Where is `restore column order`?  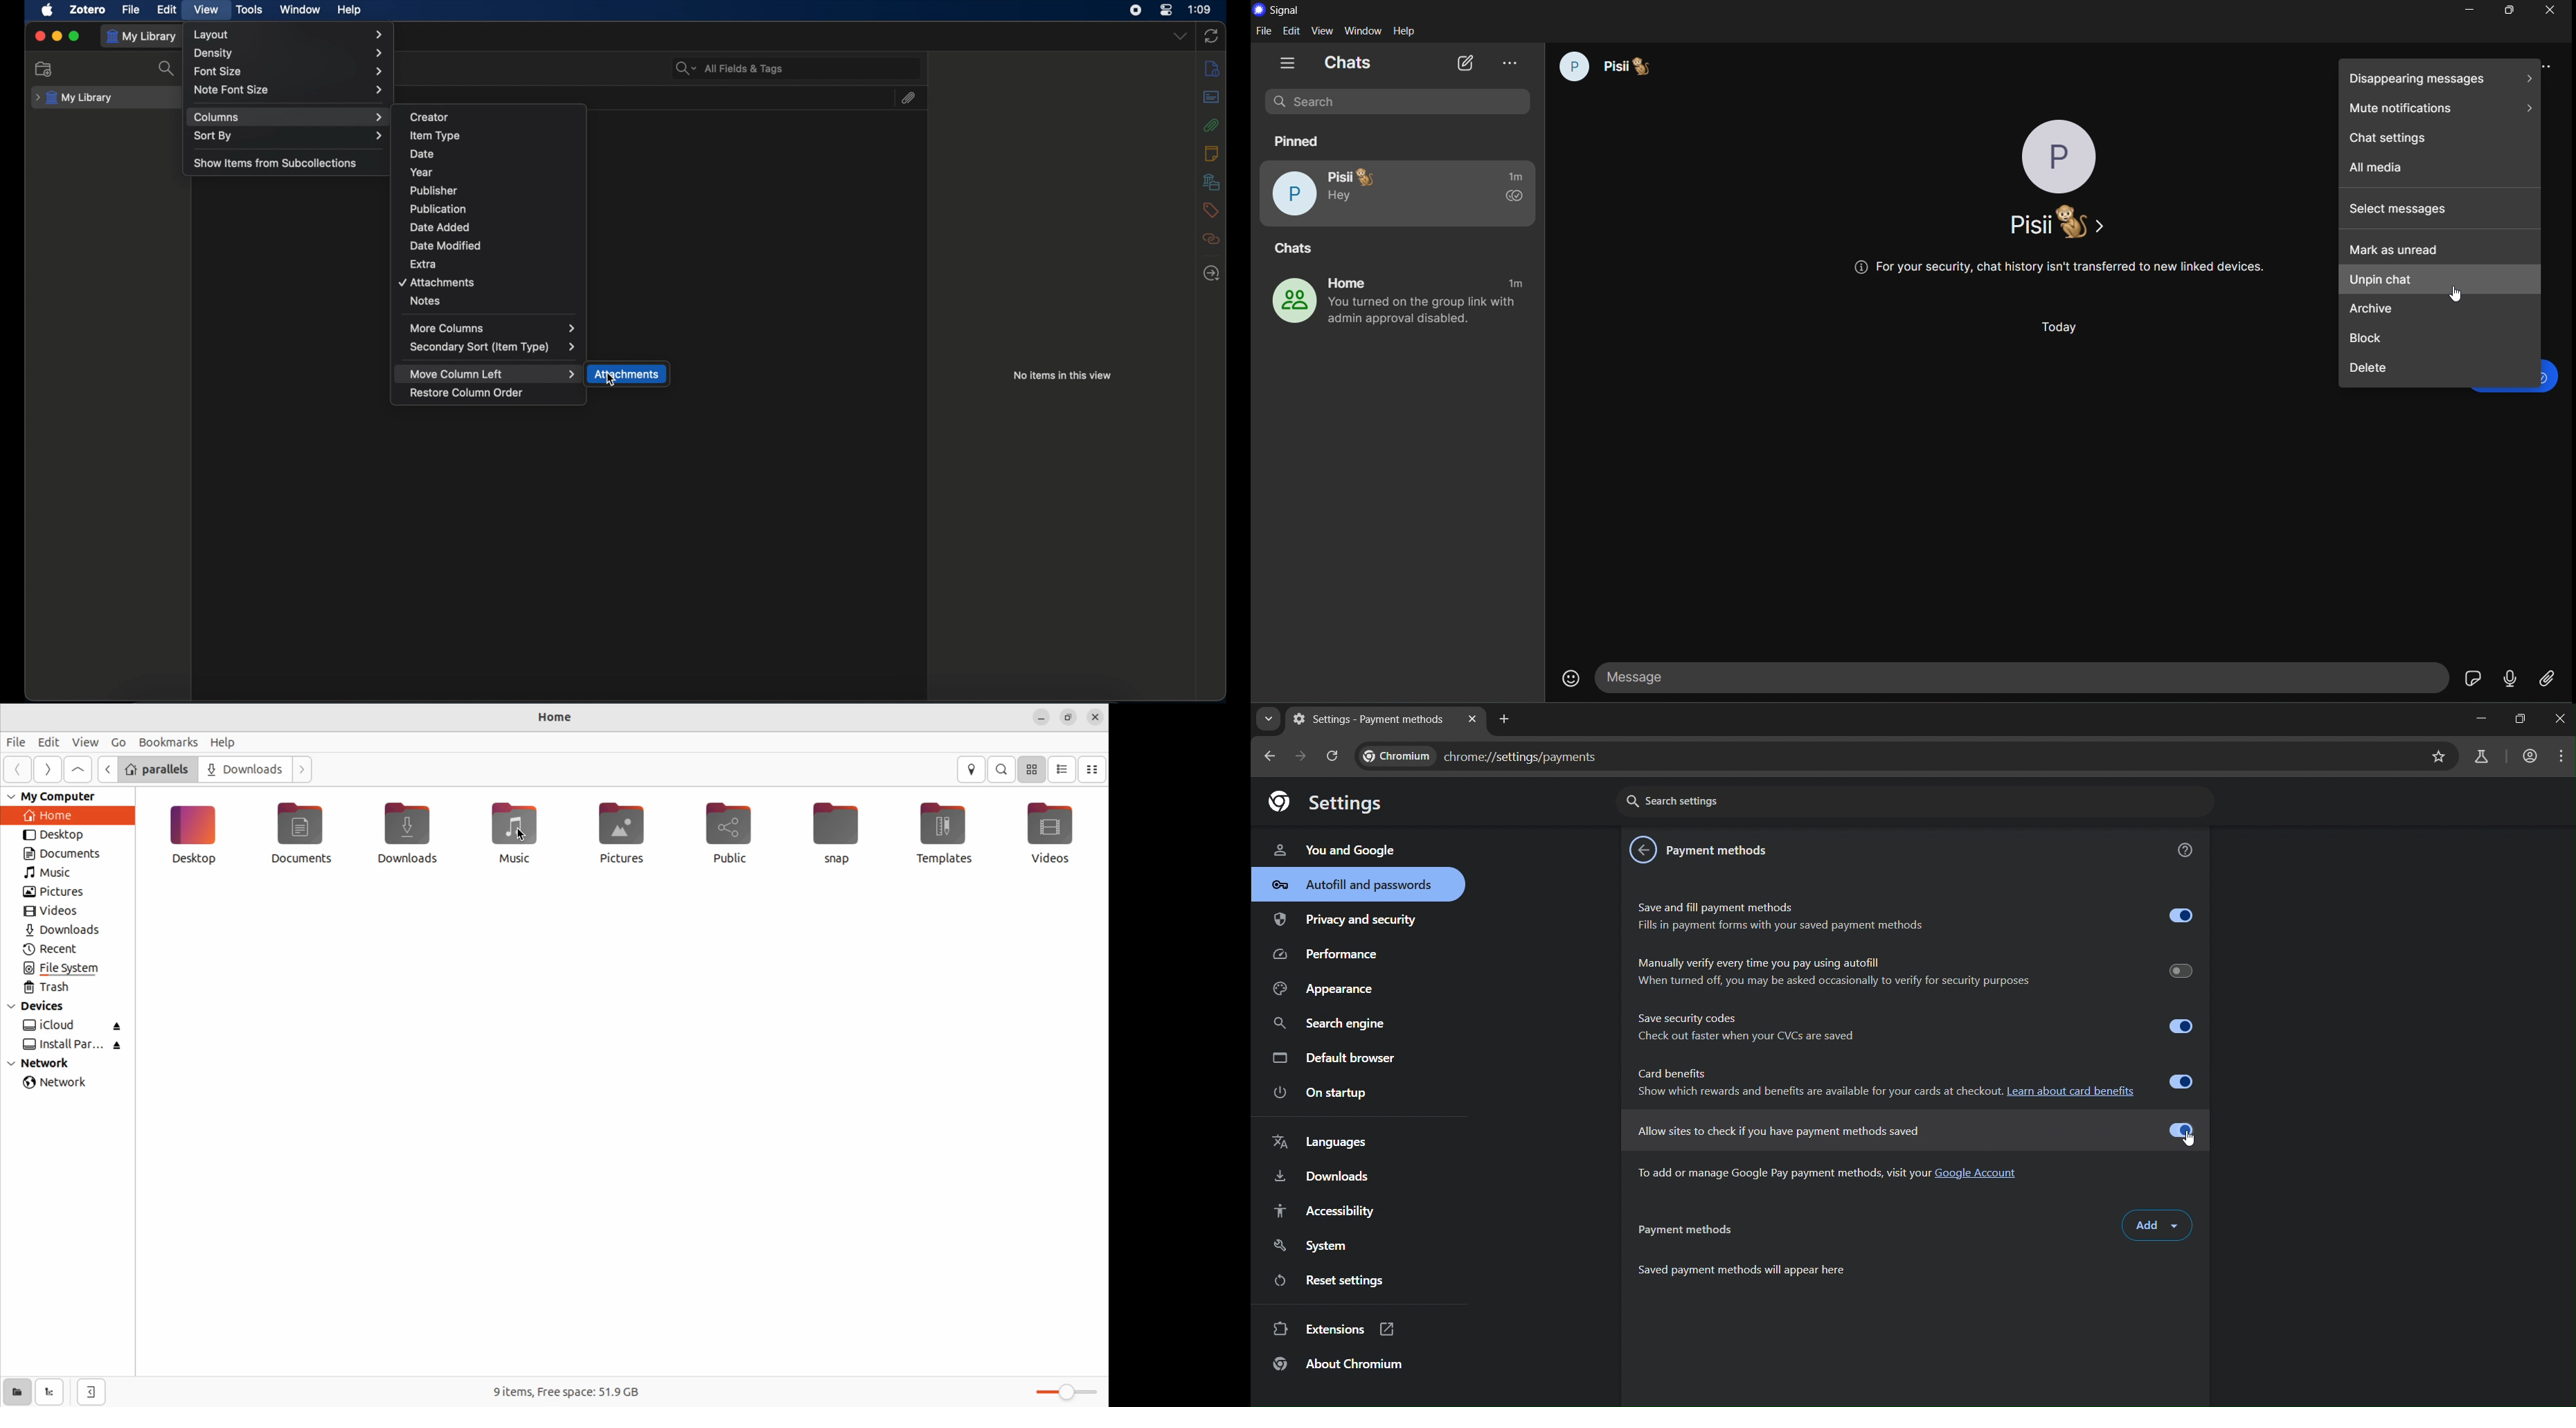 restore column order is located at coordinates (468, 393).